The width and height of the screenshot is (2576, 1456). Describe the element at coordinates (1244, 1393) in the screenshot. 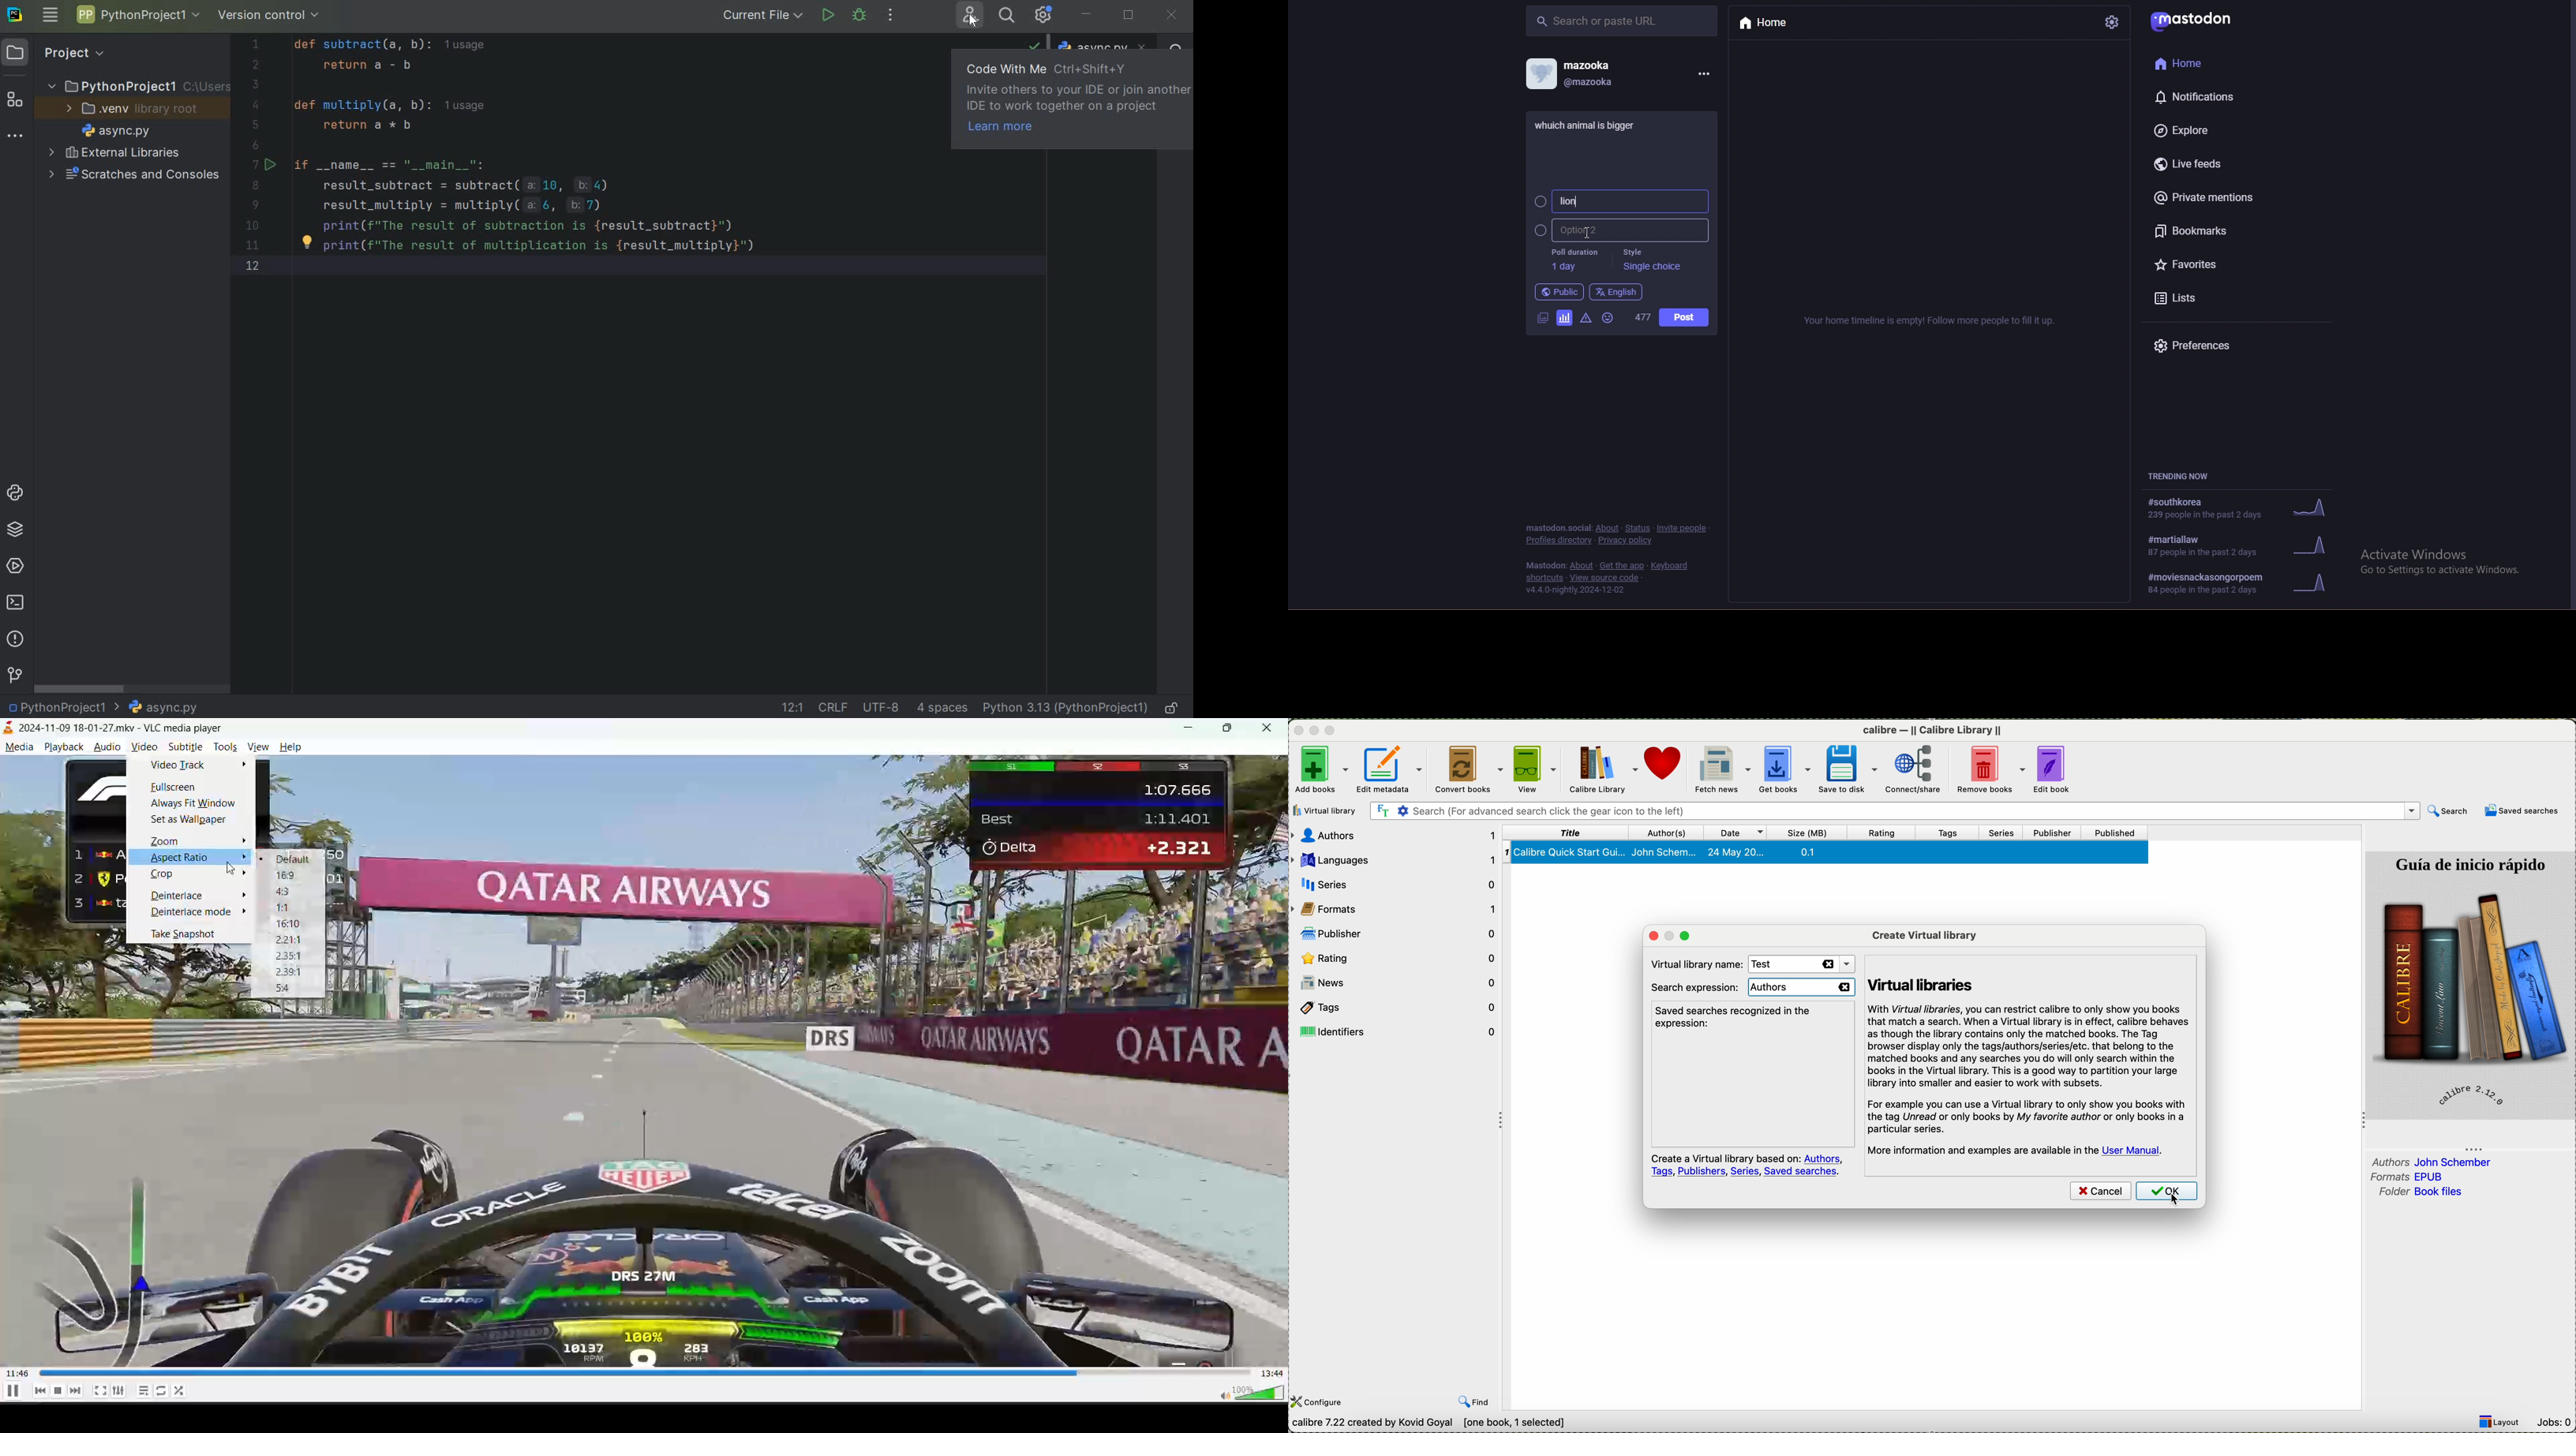

I see `volume` at that location.